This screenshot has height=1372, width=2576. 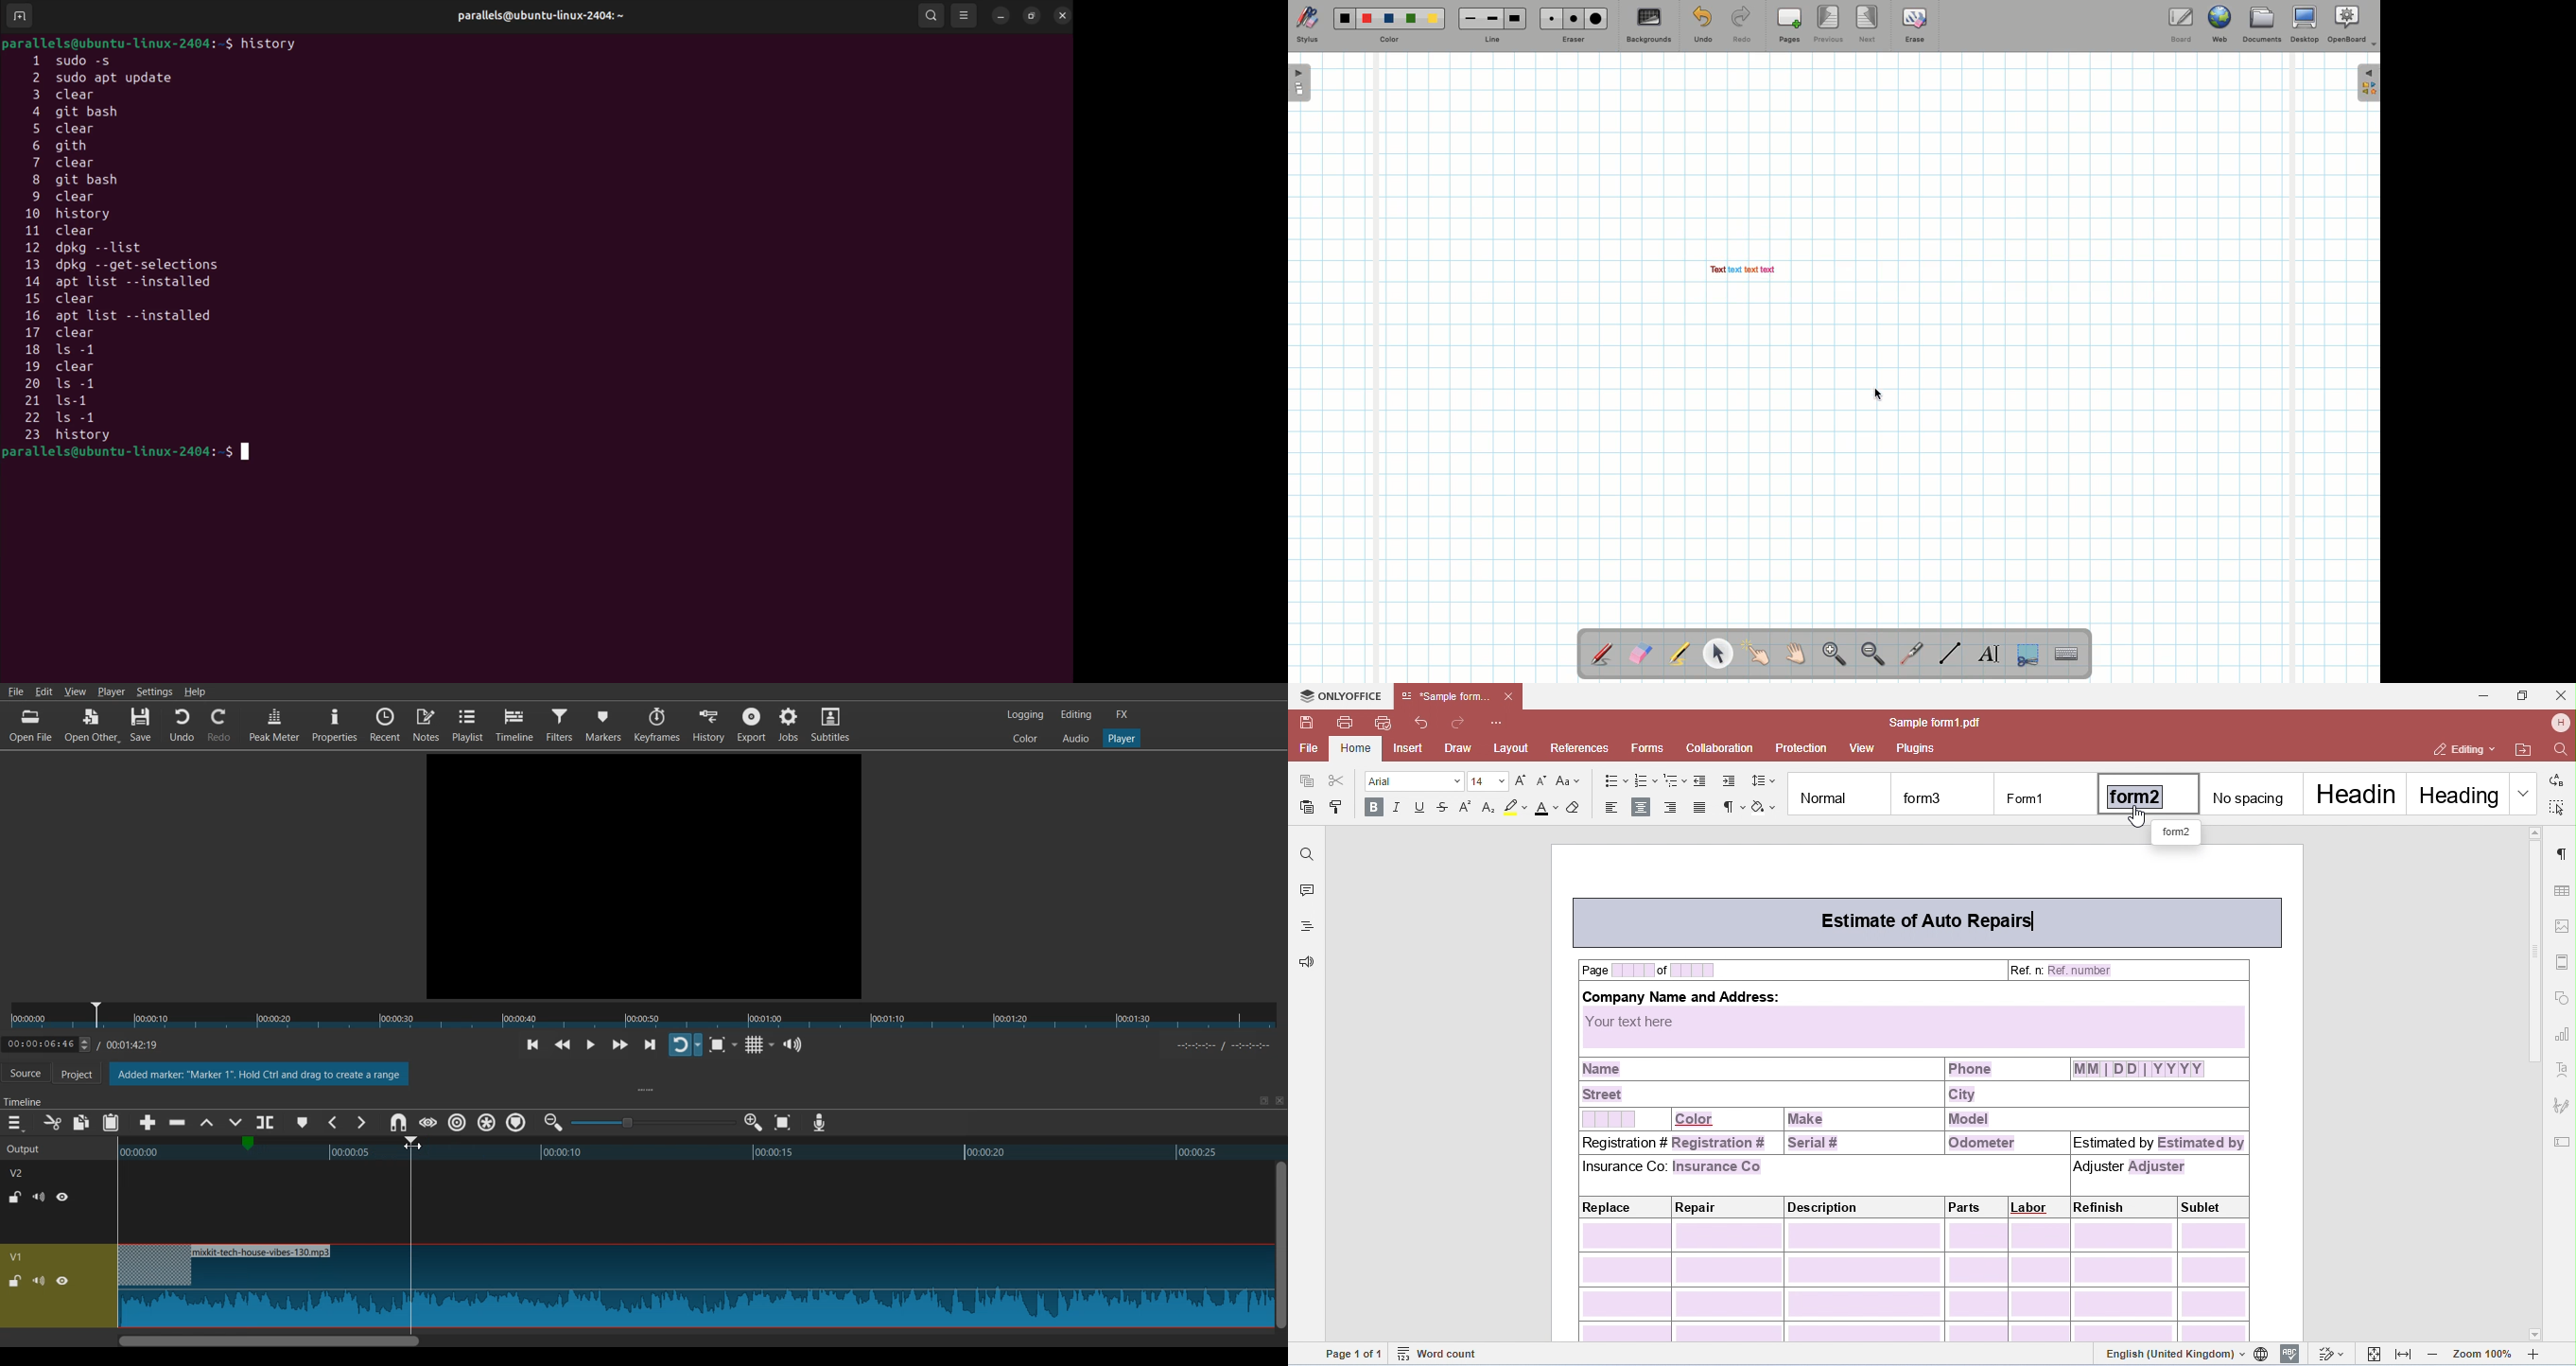 I want to click on Append , so click(x=148, y=1123).